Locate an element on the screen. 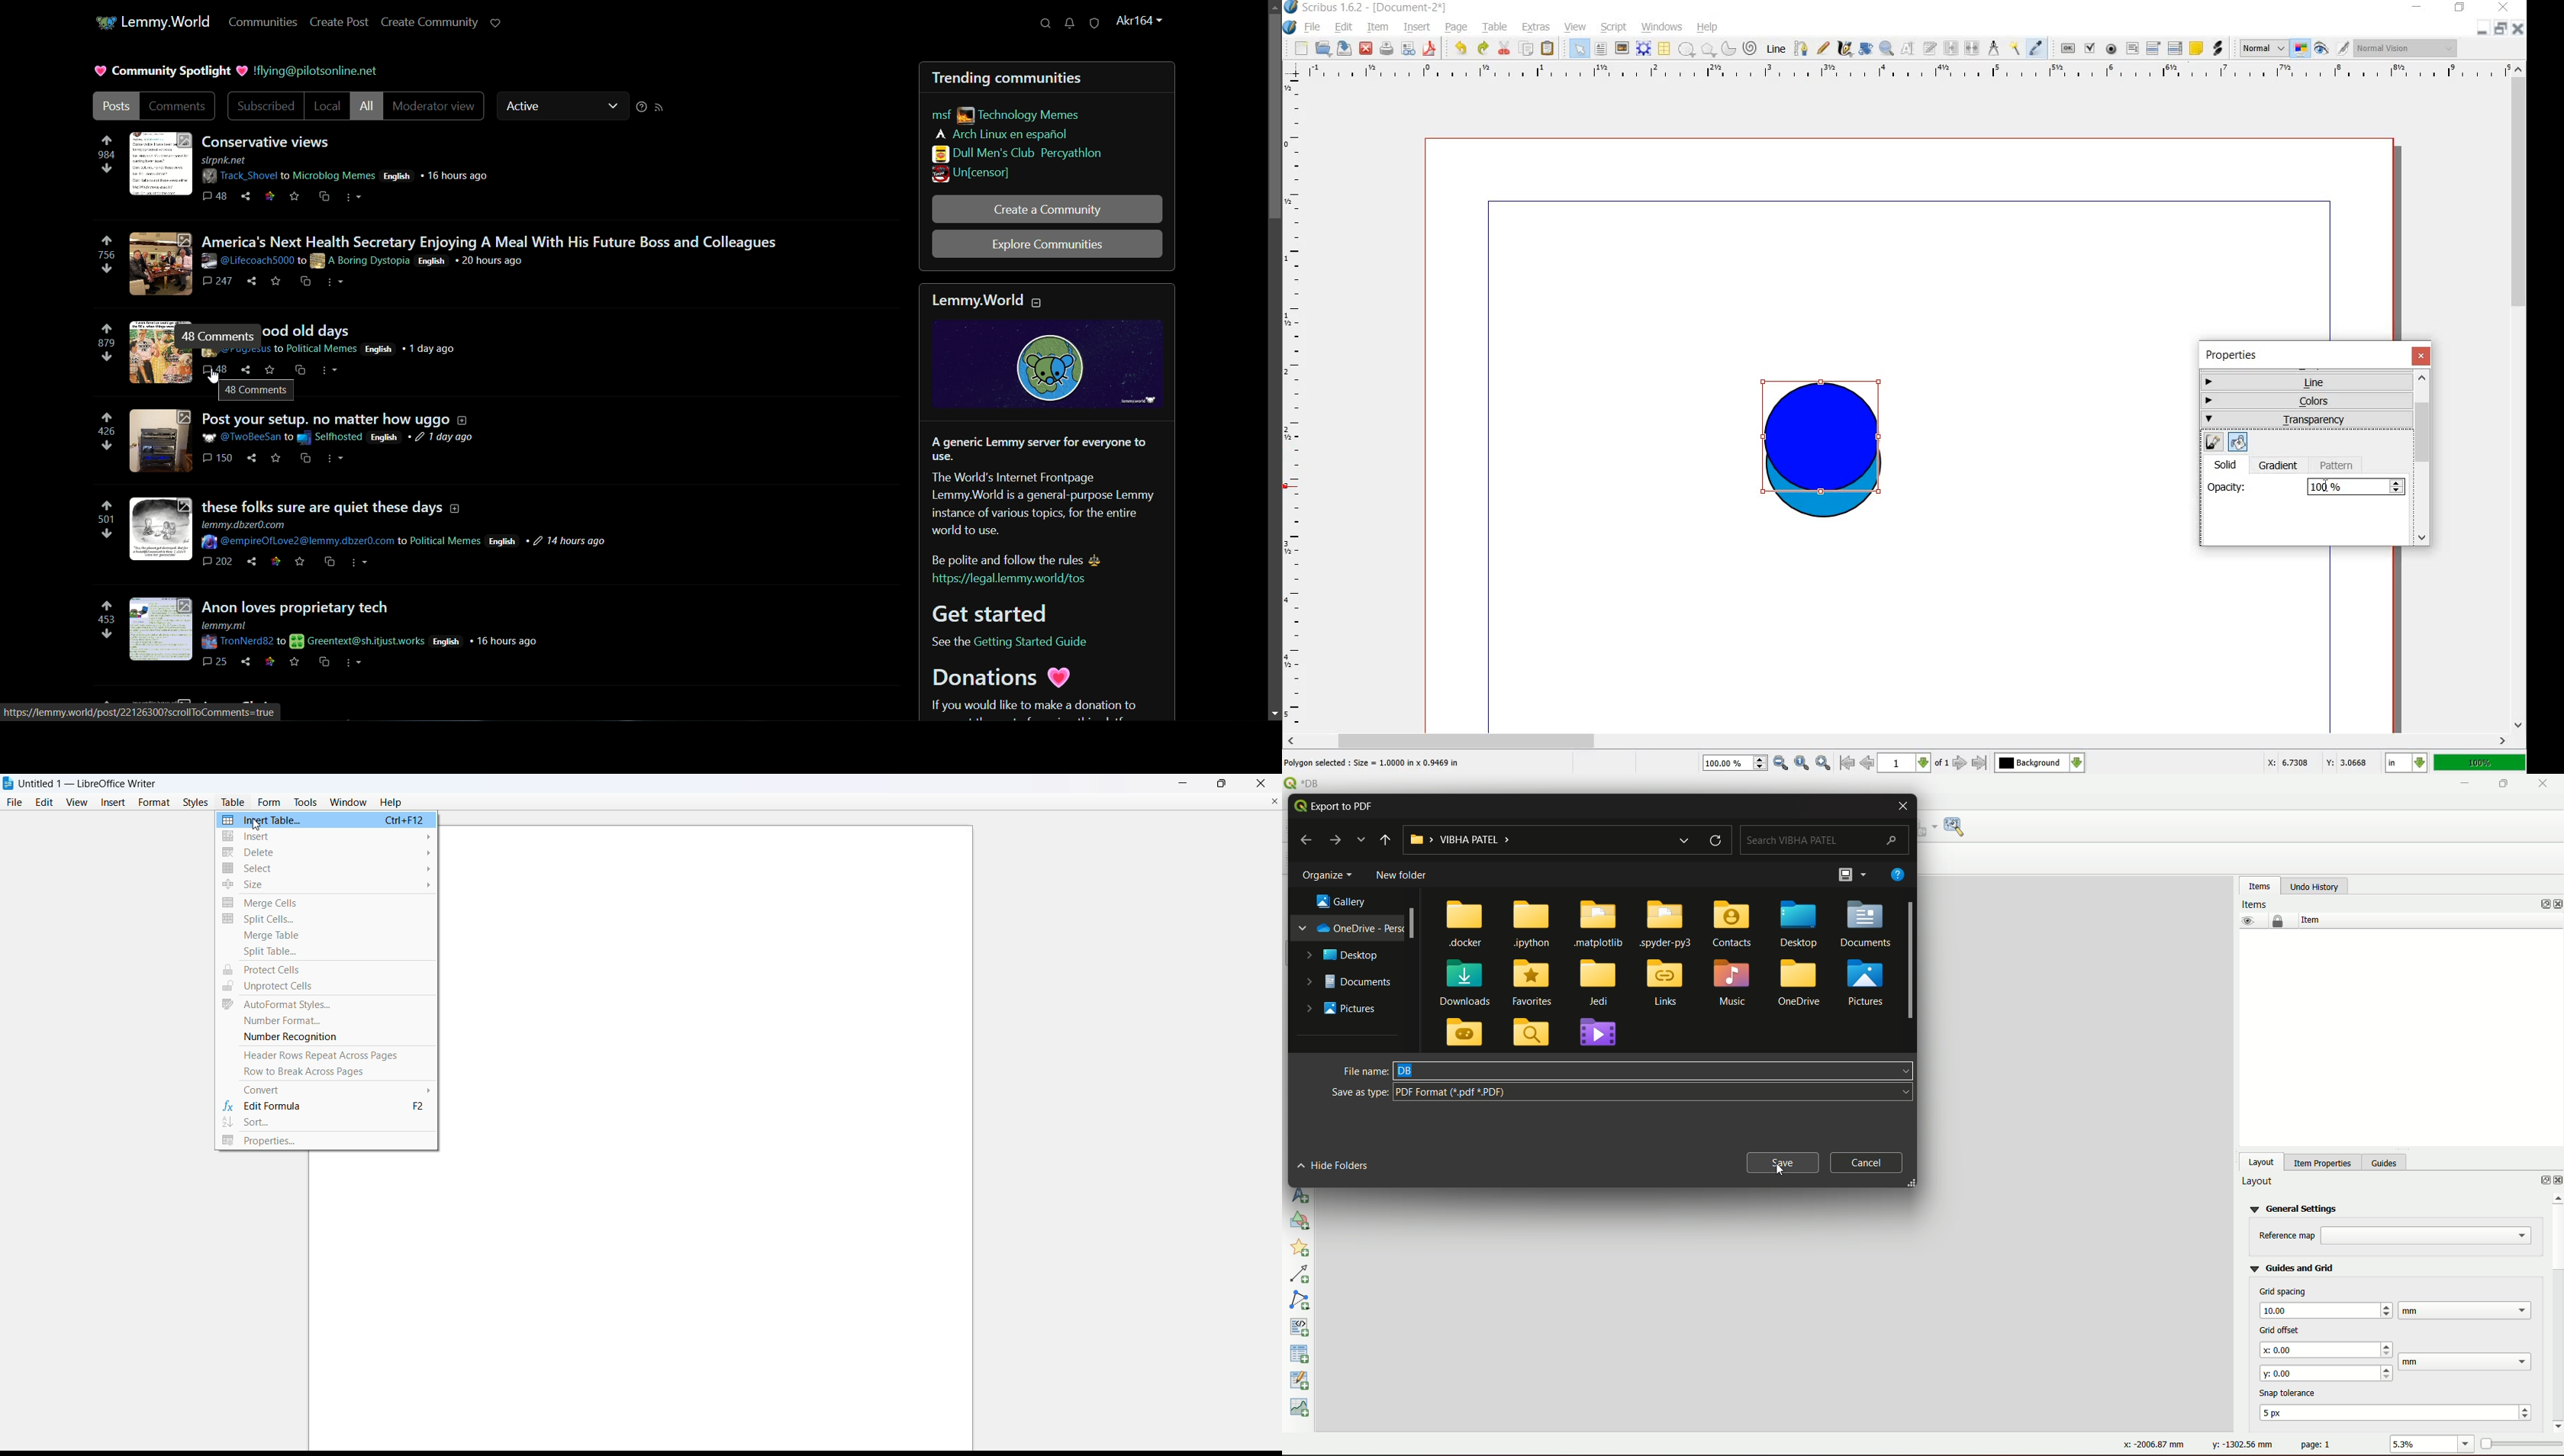 The image size is (2576, 1456). Links is located at coordinates (1662, 984).